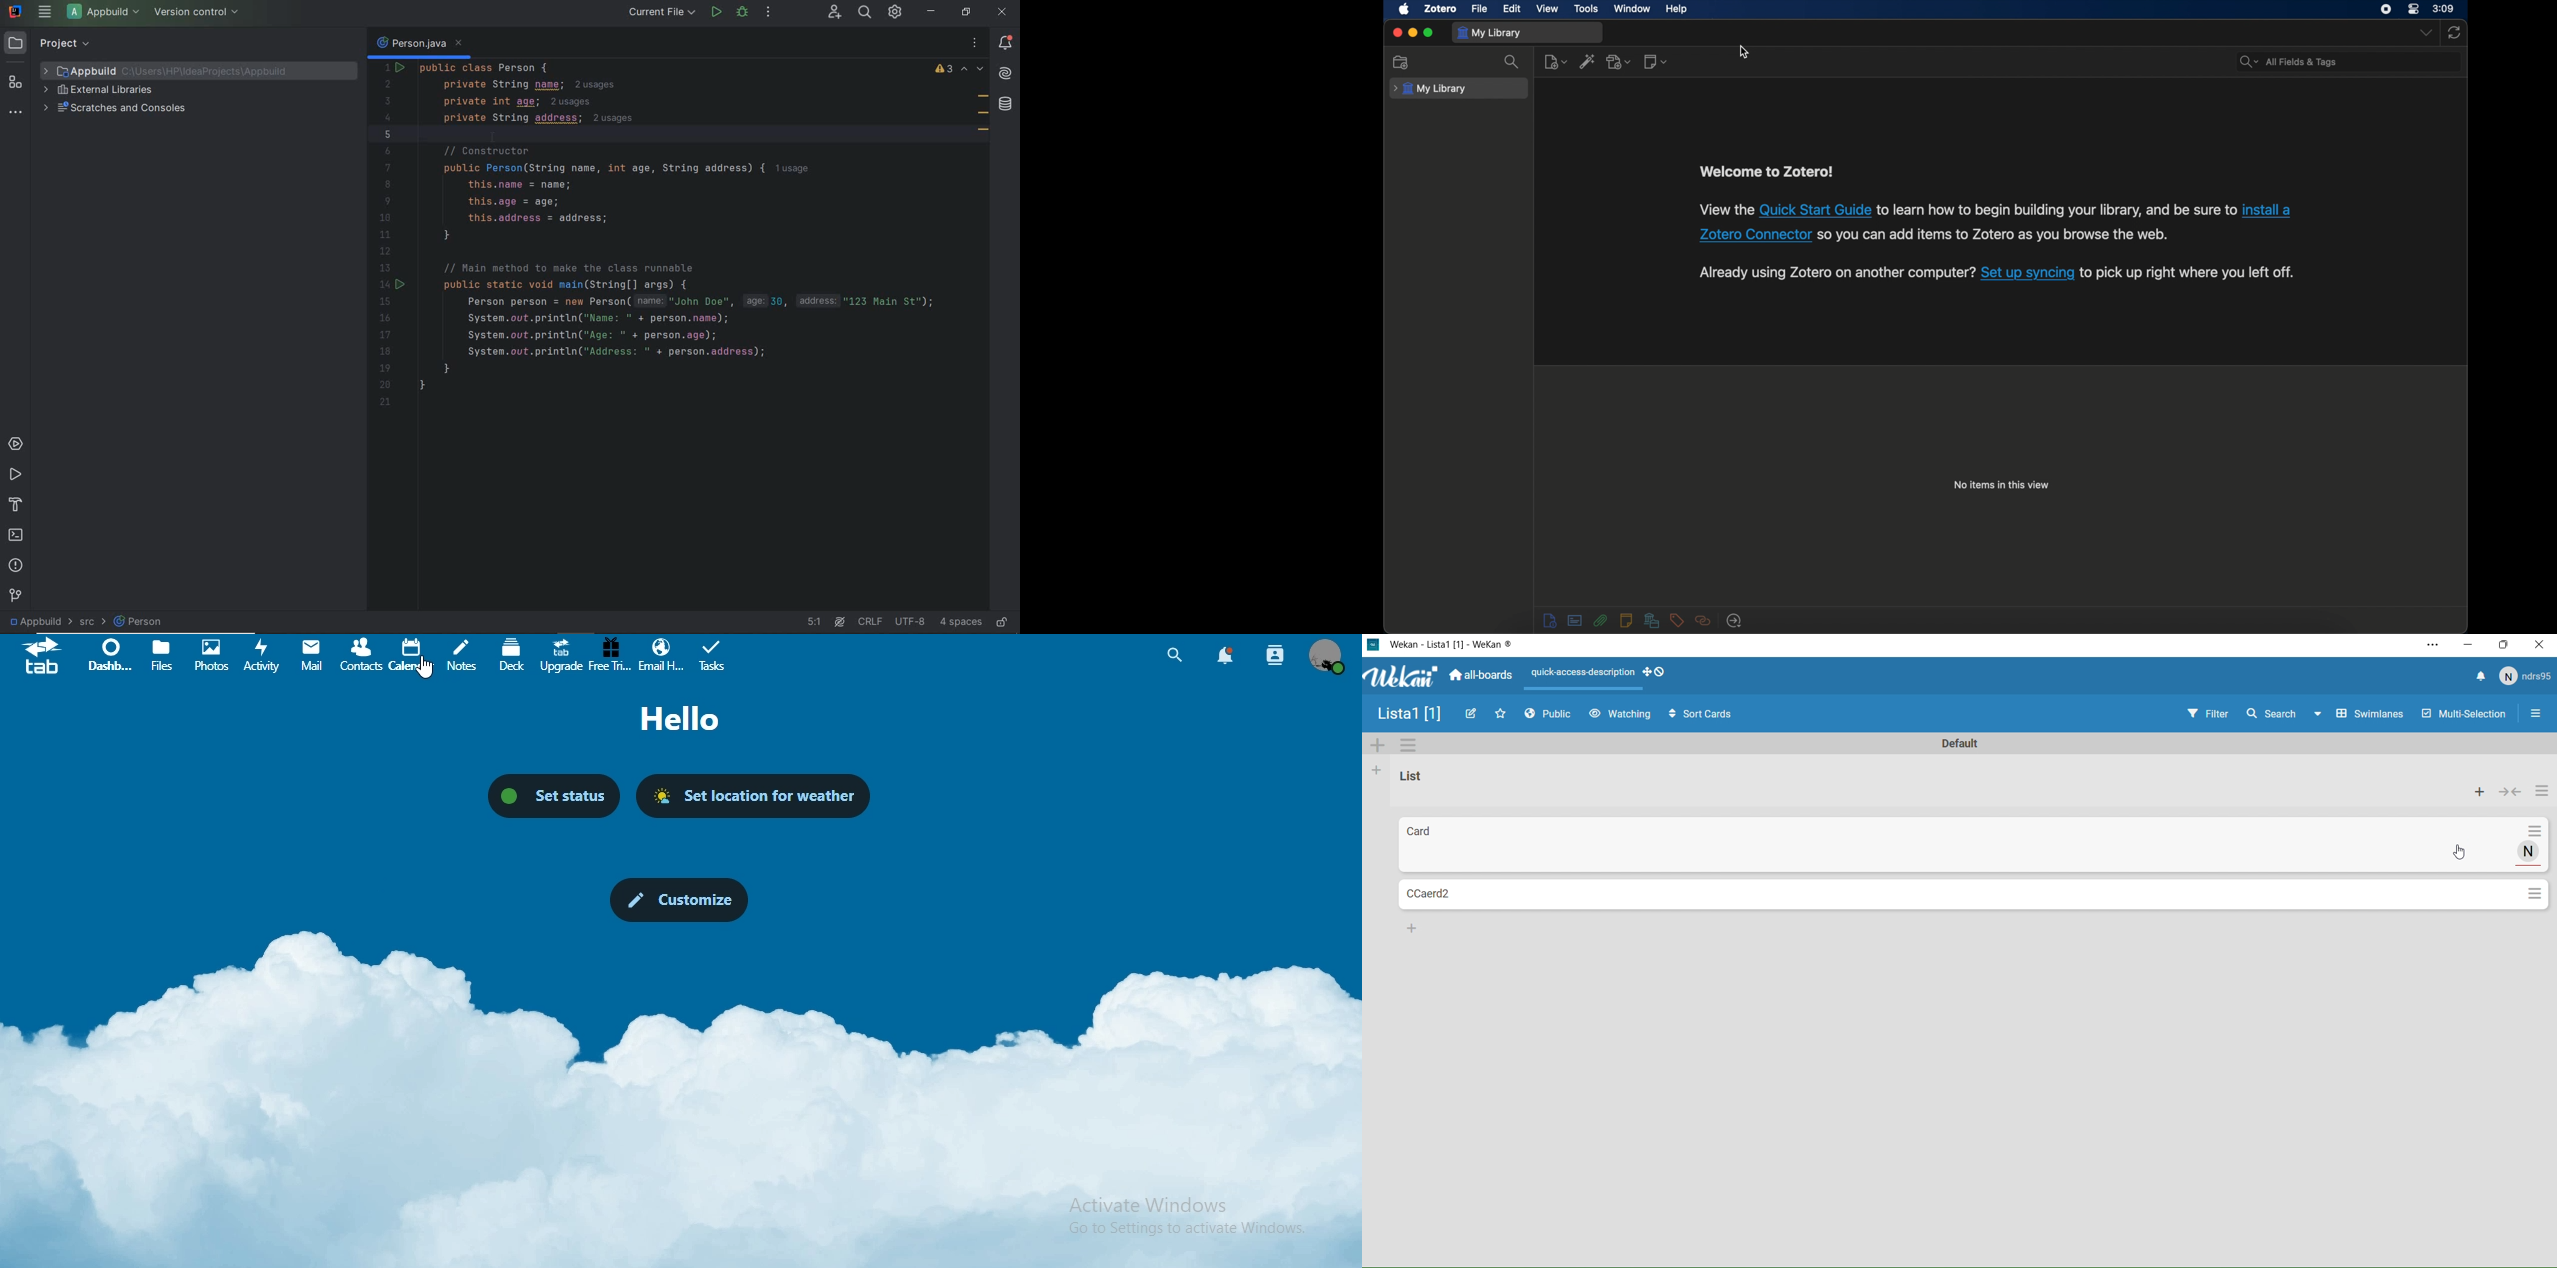 This screenshot has height=1288, width=2576. What do you see at coordinates (1703, 620) in the screenshot?
I see `related` at bounding box center [1703, 620].